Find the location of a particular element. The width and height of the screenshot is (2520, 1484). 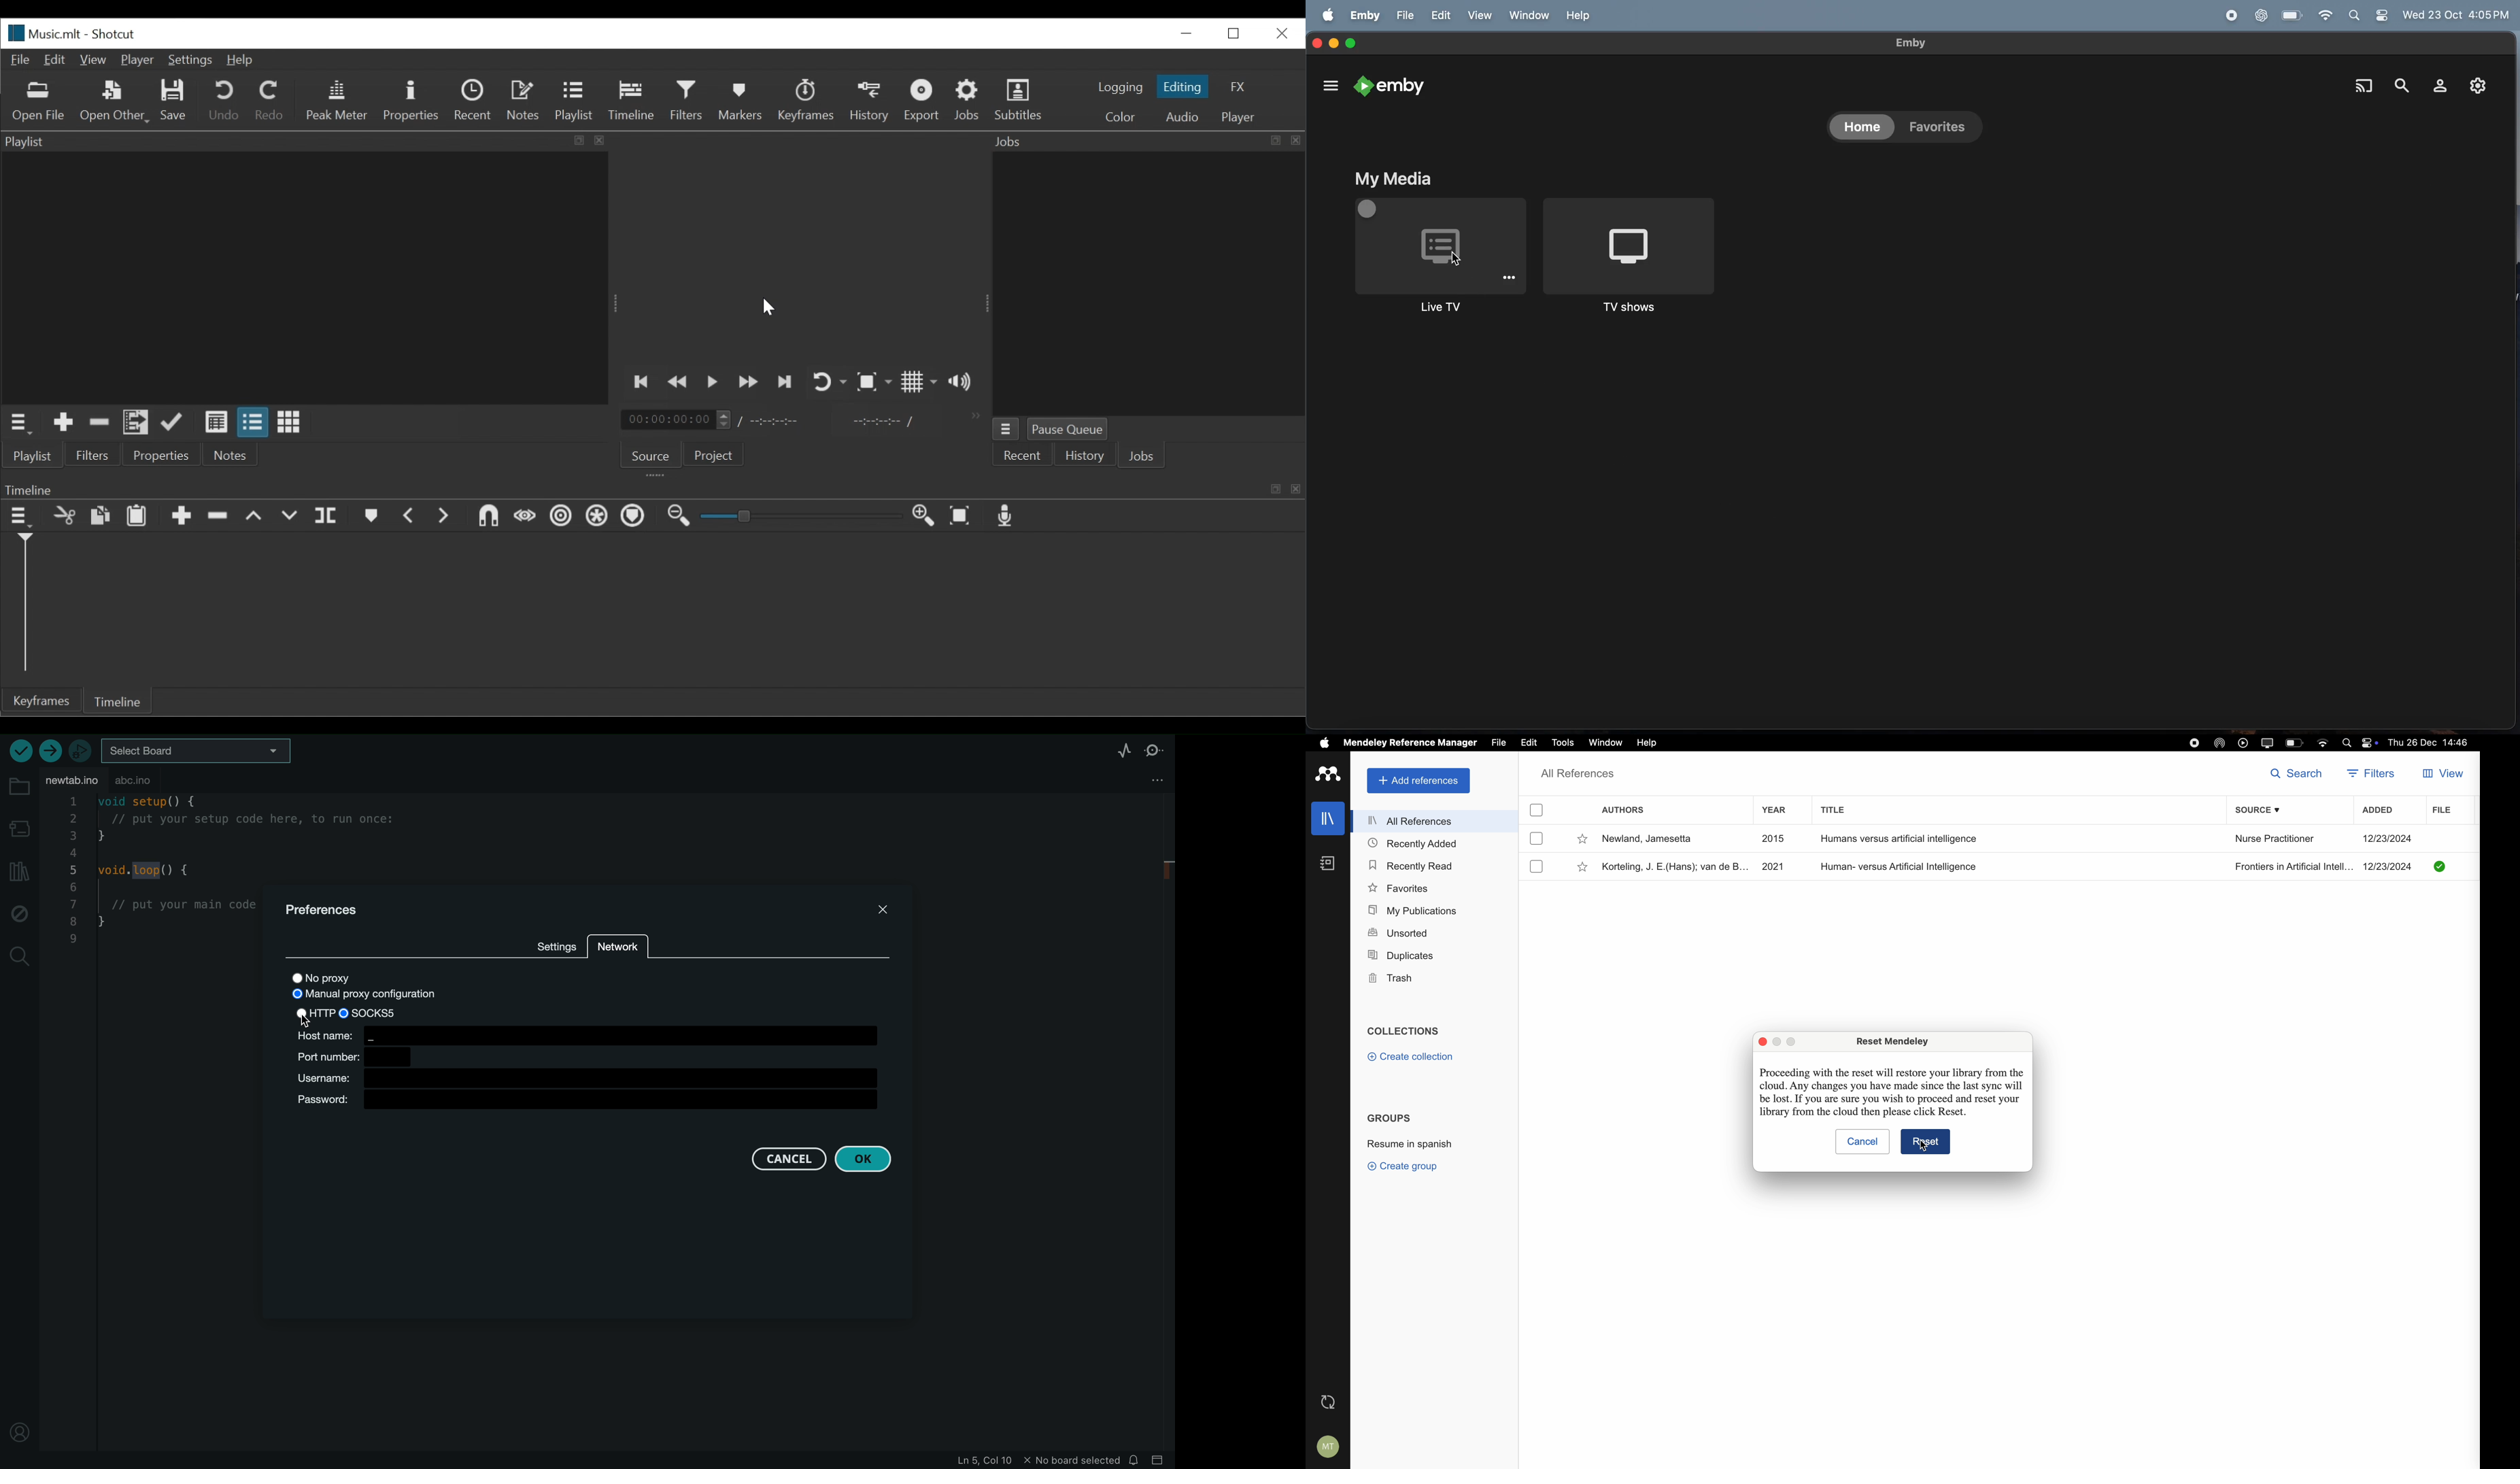

Remove cut is located at coordinates (63, 515).